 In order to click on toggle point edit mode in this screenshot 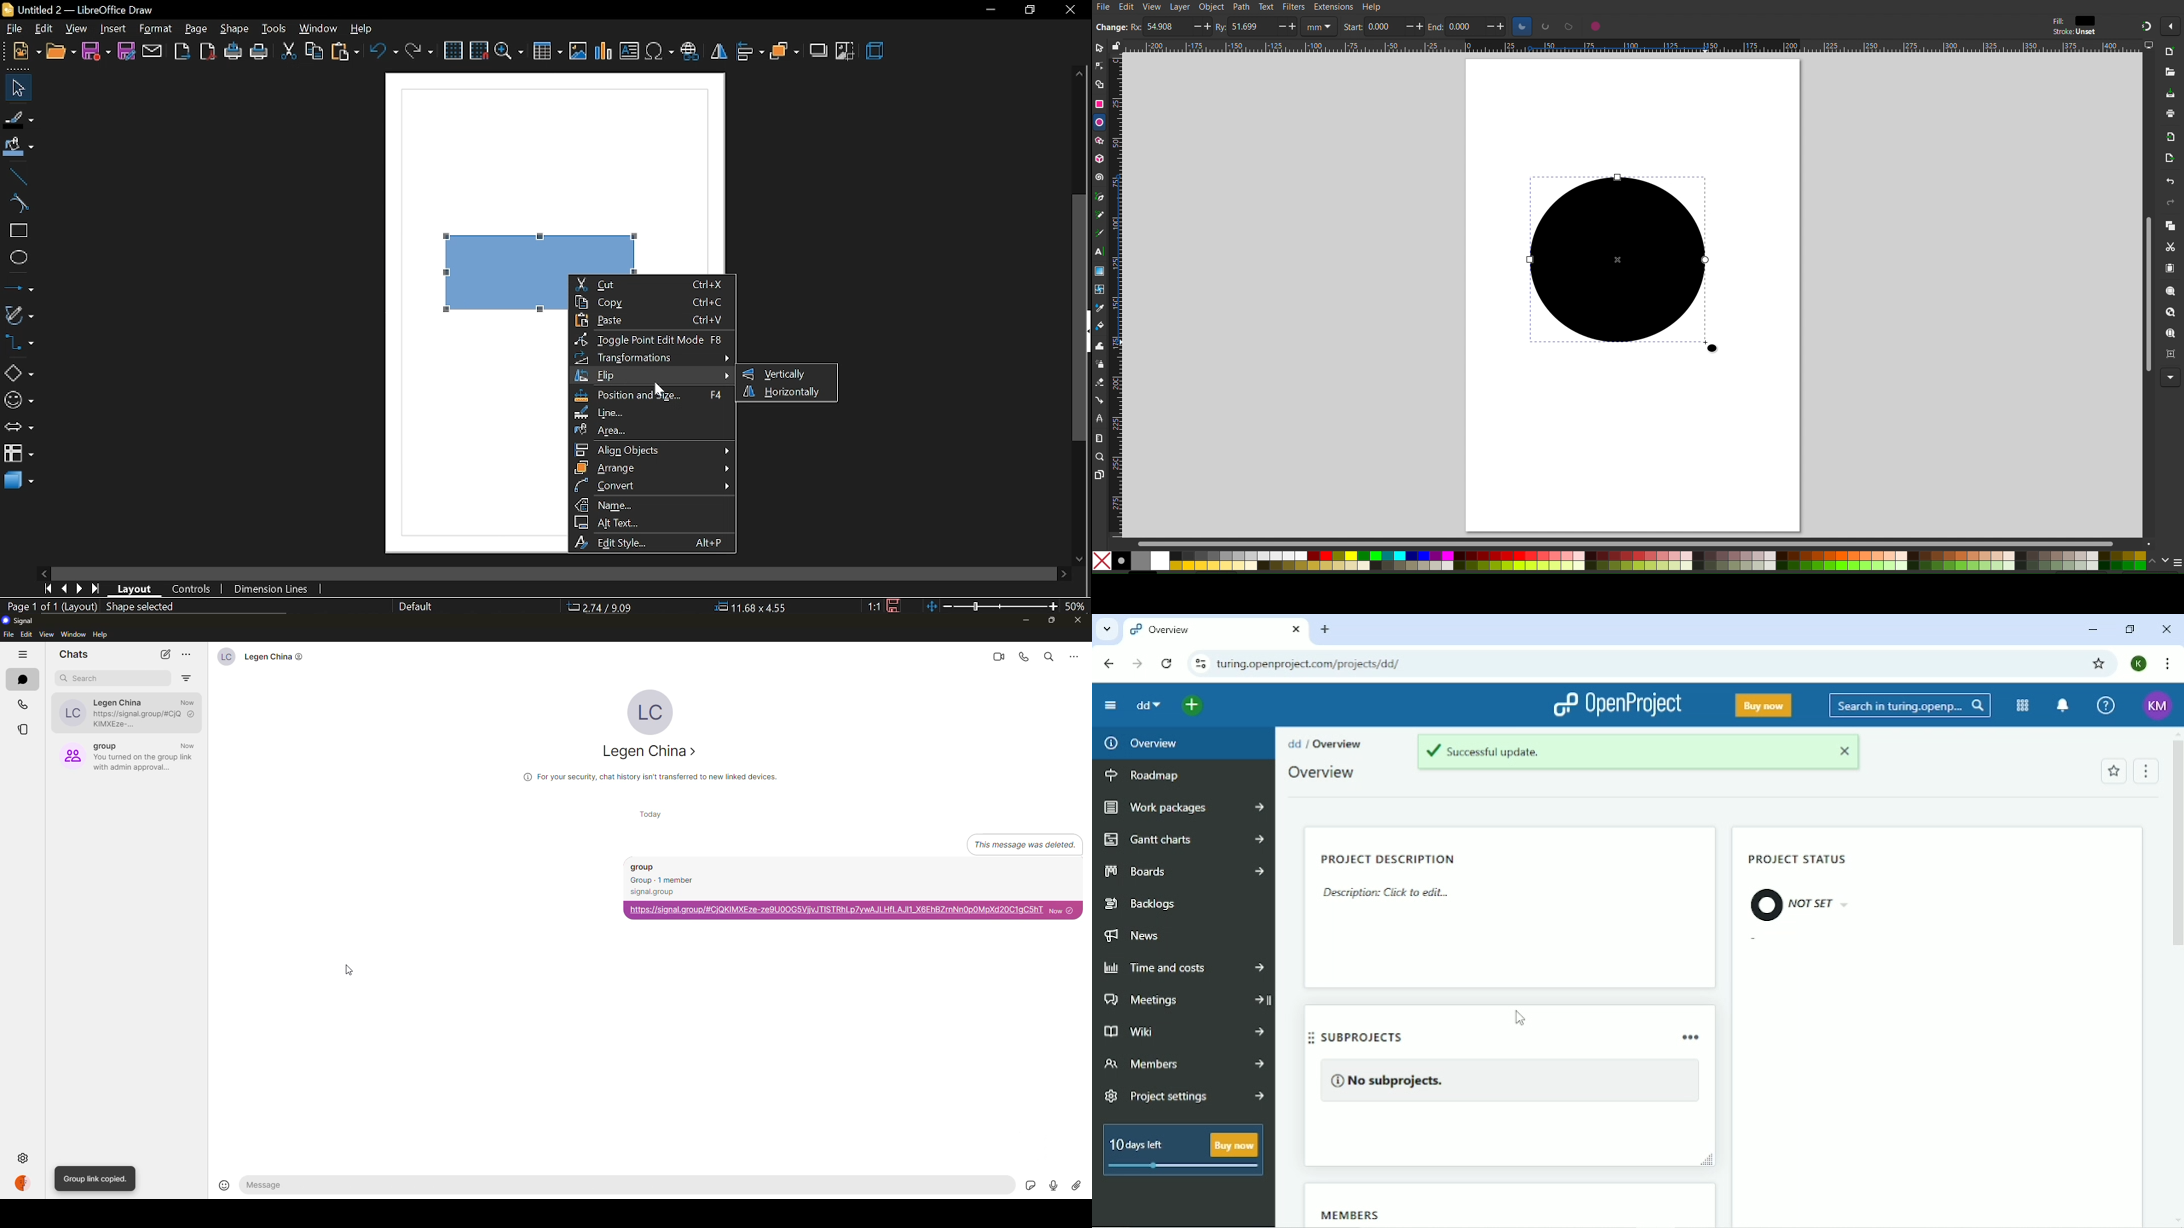, I will do `click(653, 339)`.